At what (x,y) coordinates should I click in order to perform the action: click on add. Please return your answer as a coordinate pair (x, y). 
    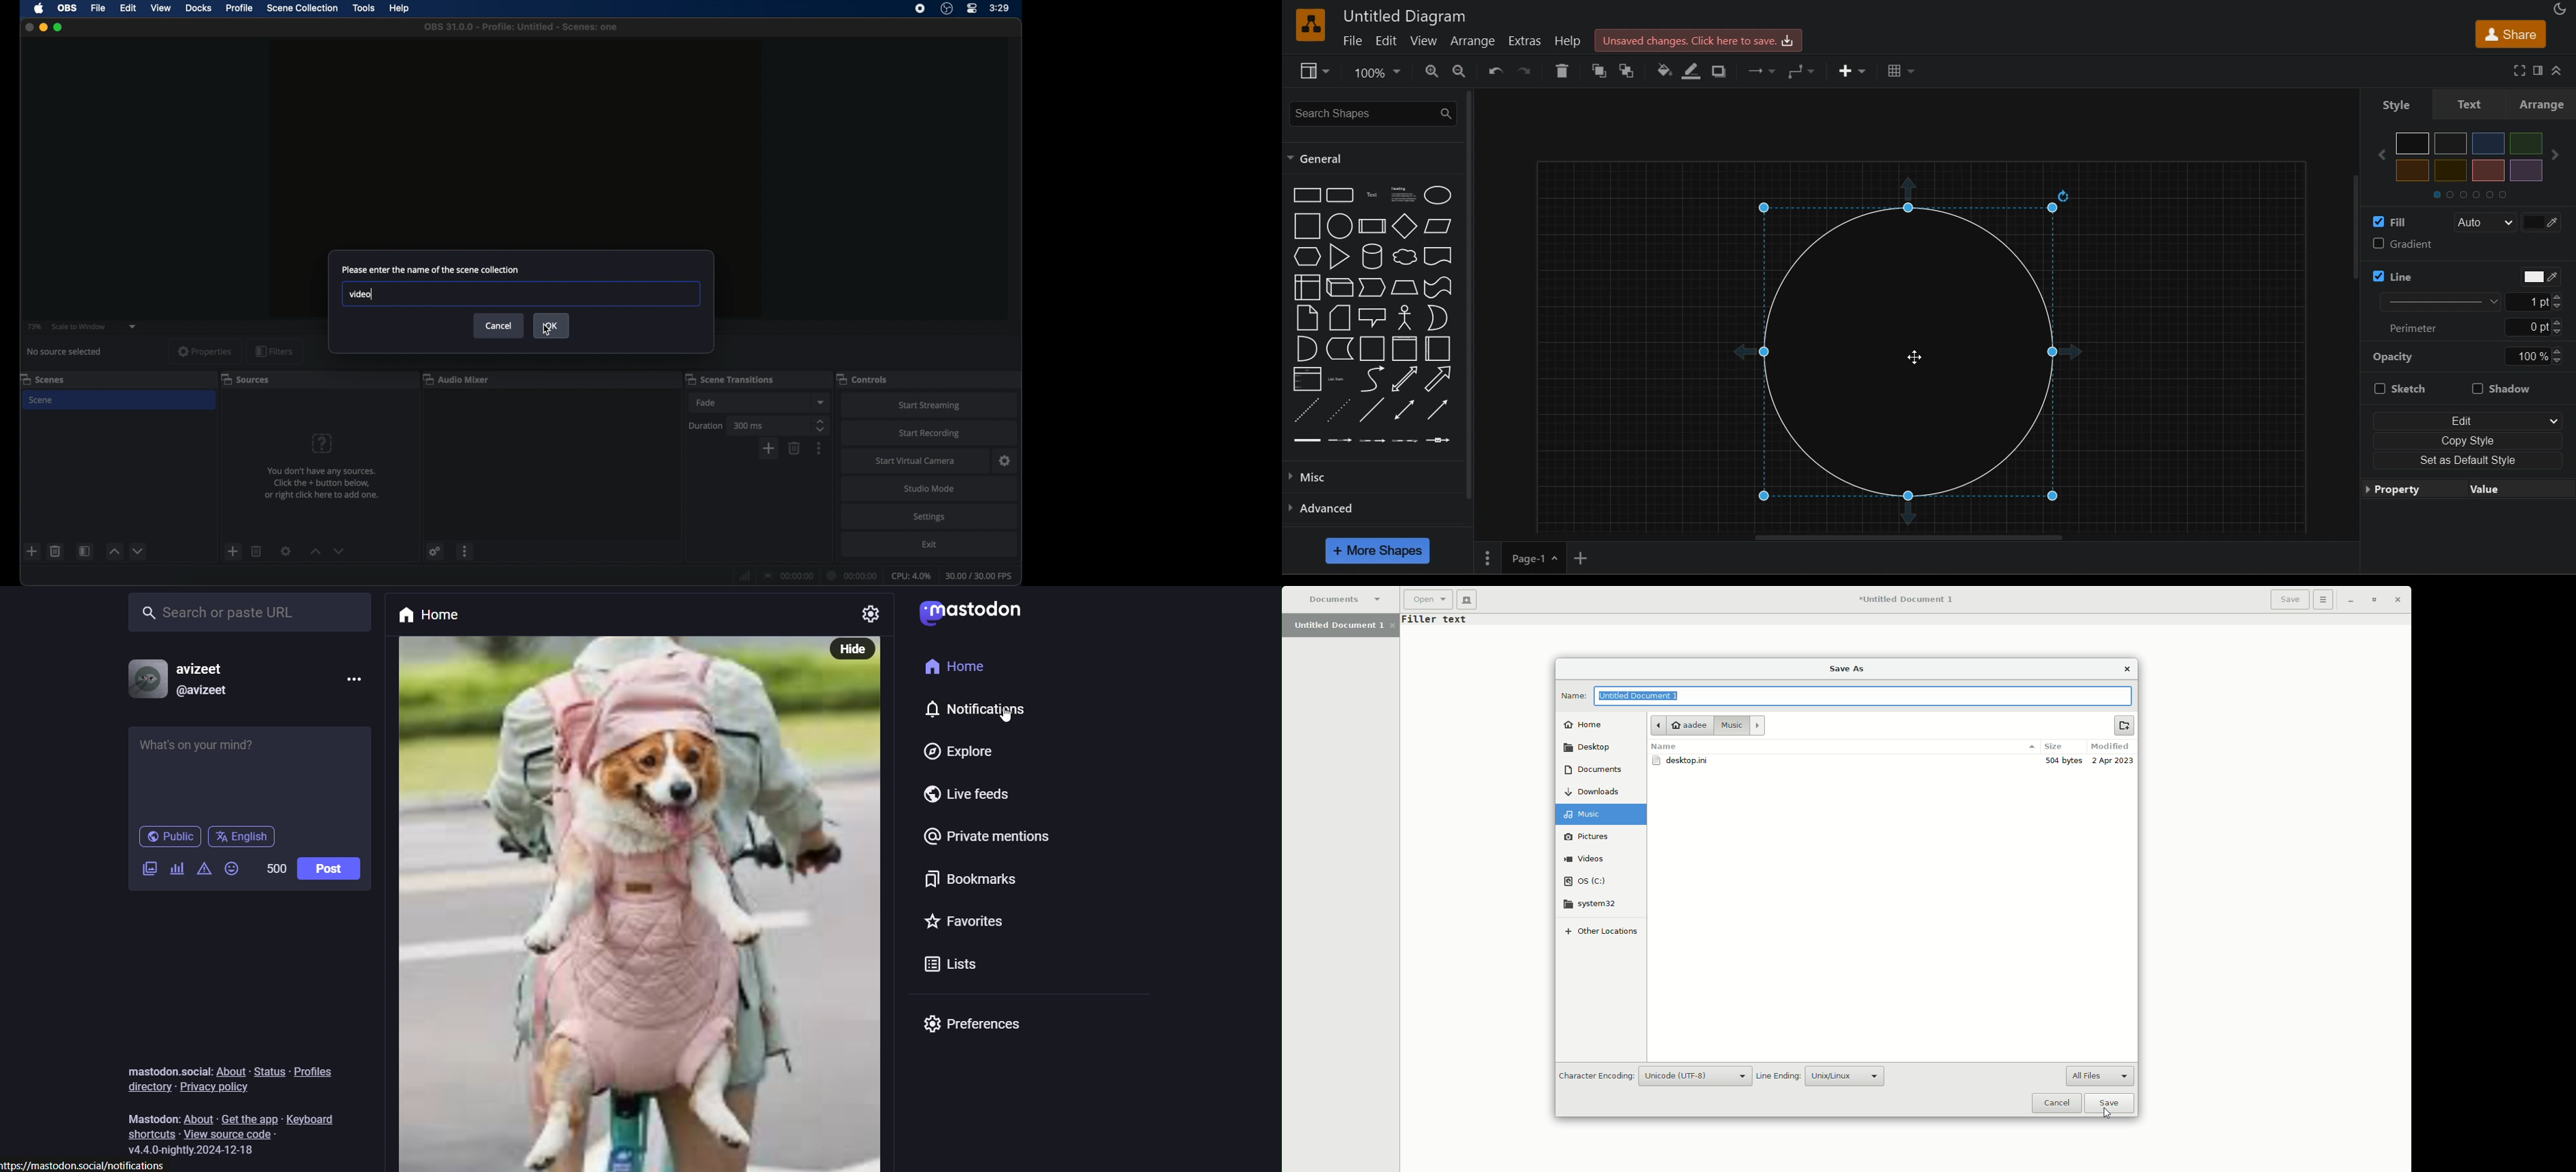
    Looking at the image, I should click on (768, 449).